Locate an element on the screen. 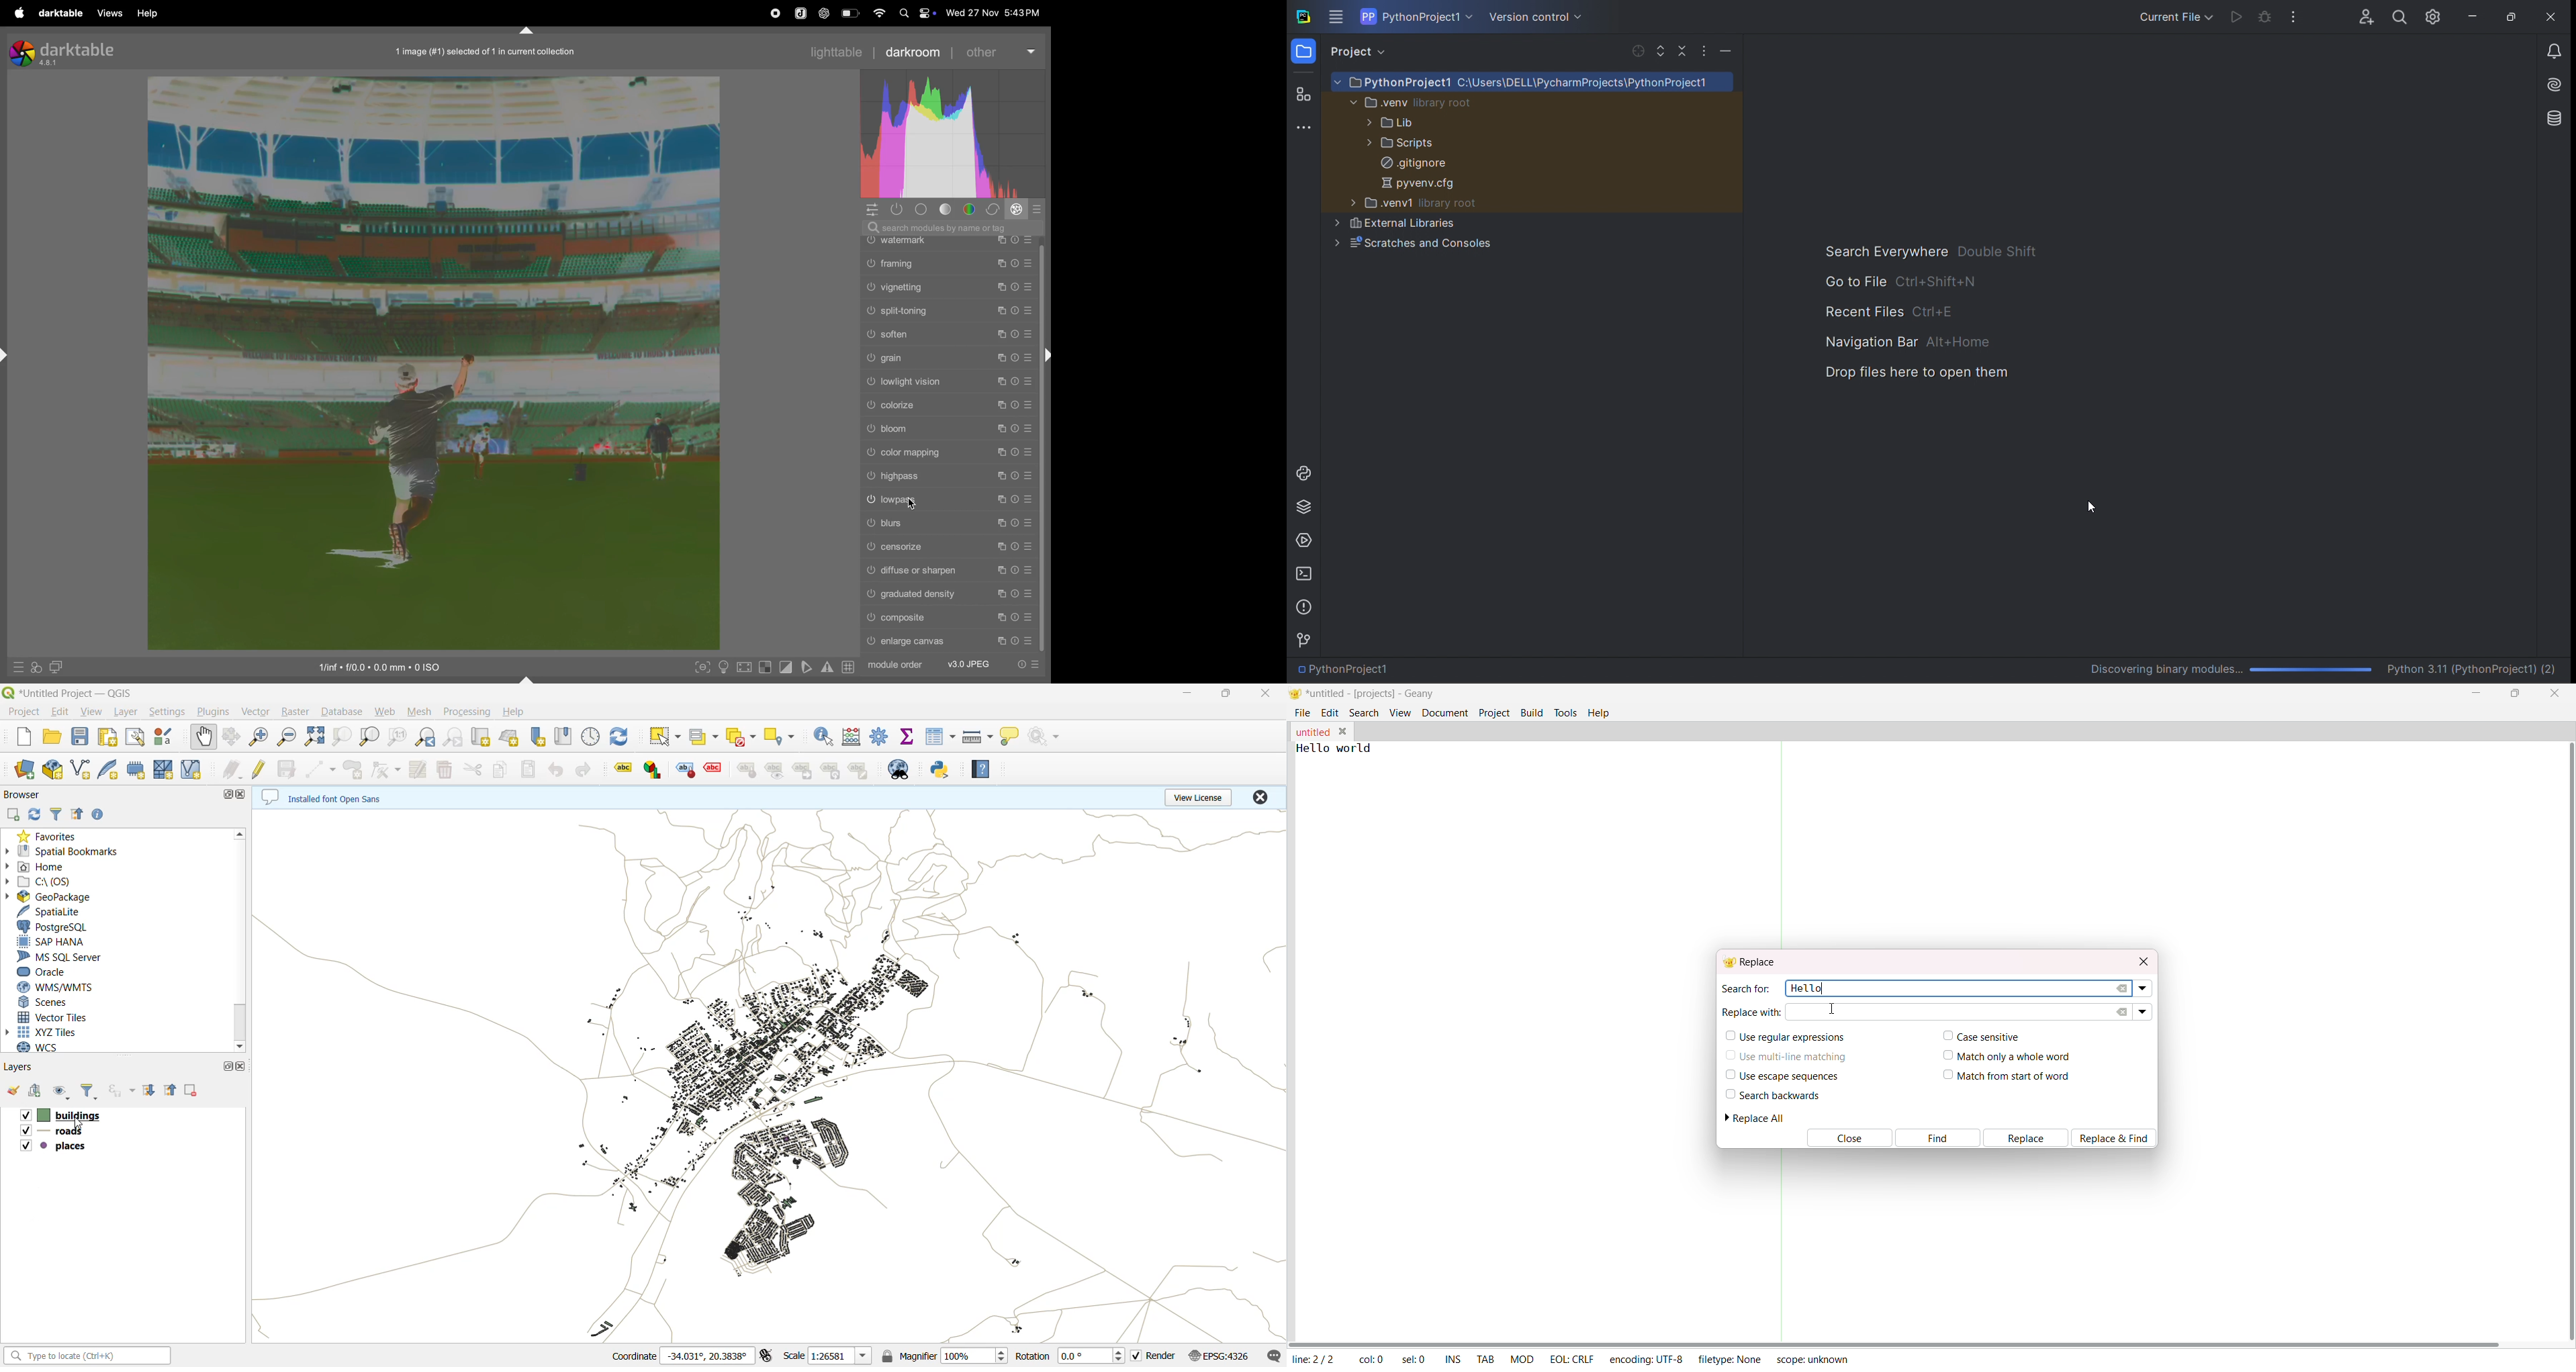  chatgpt is located at coordinates (823, 14).